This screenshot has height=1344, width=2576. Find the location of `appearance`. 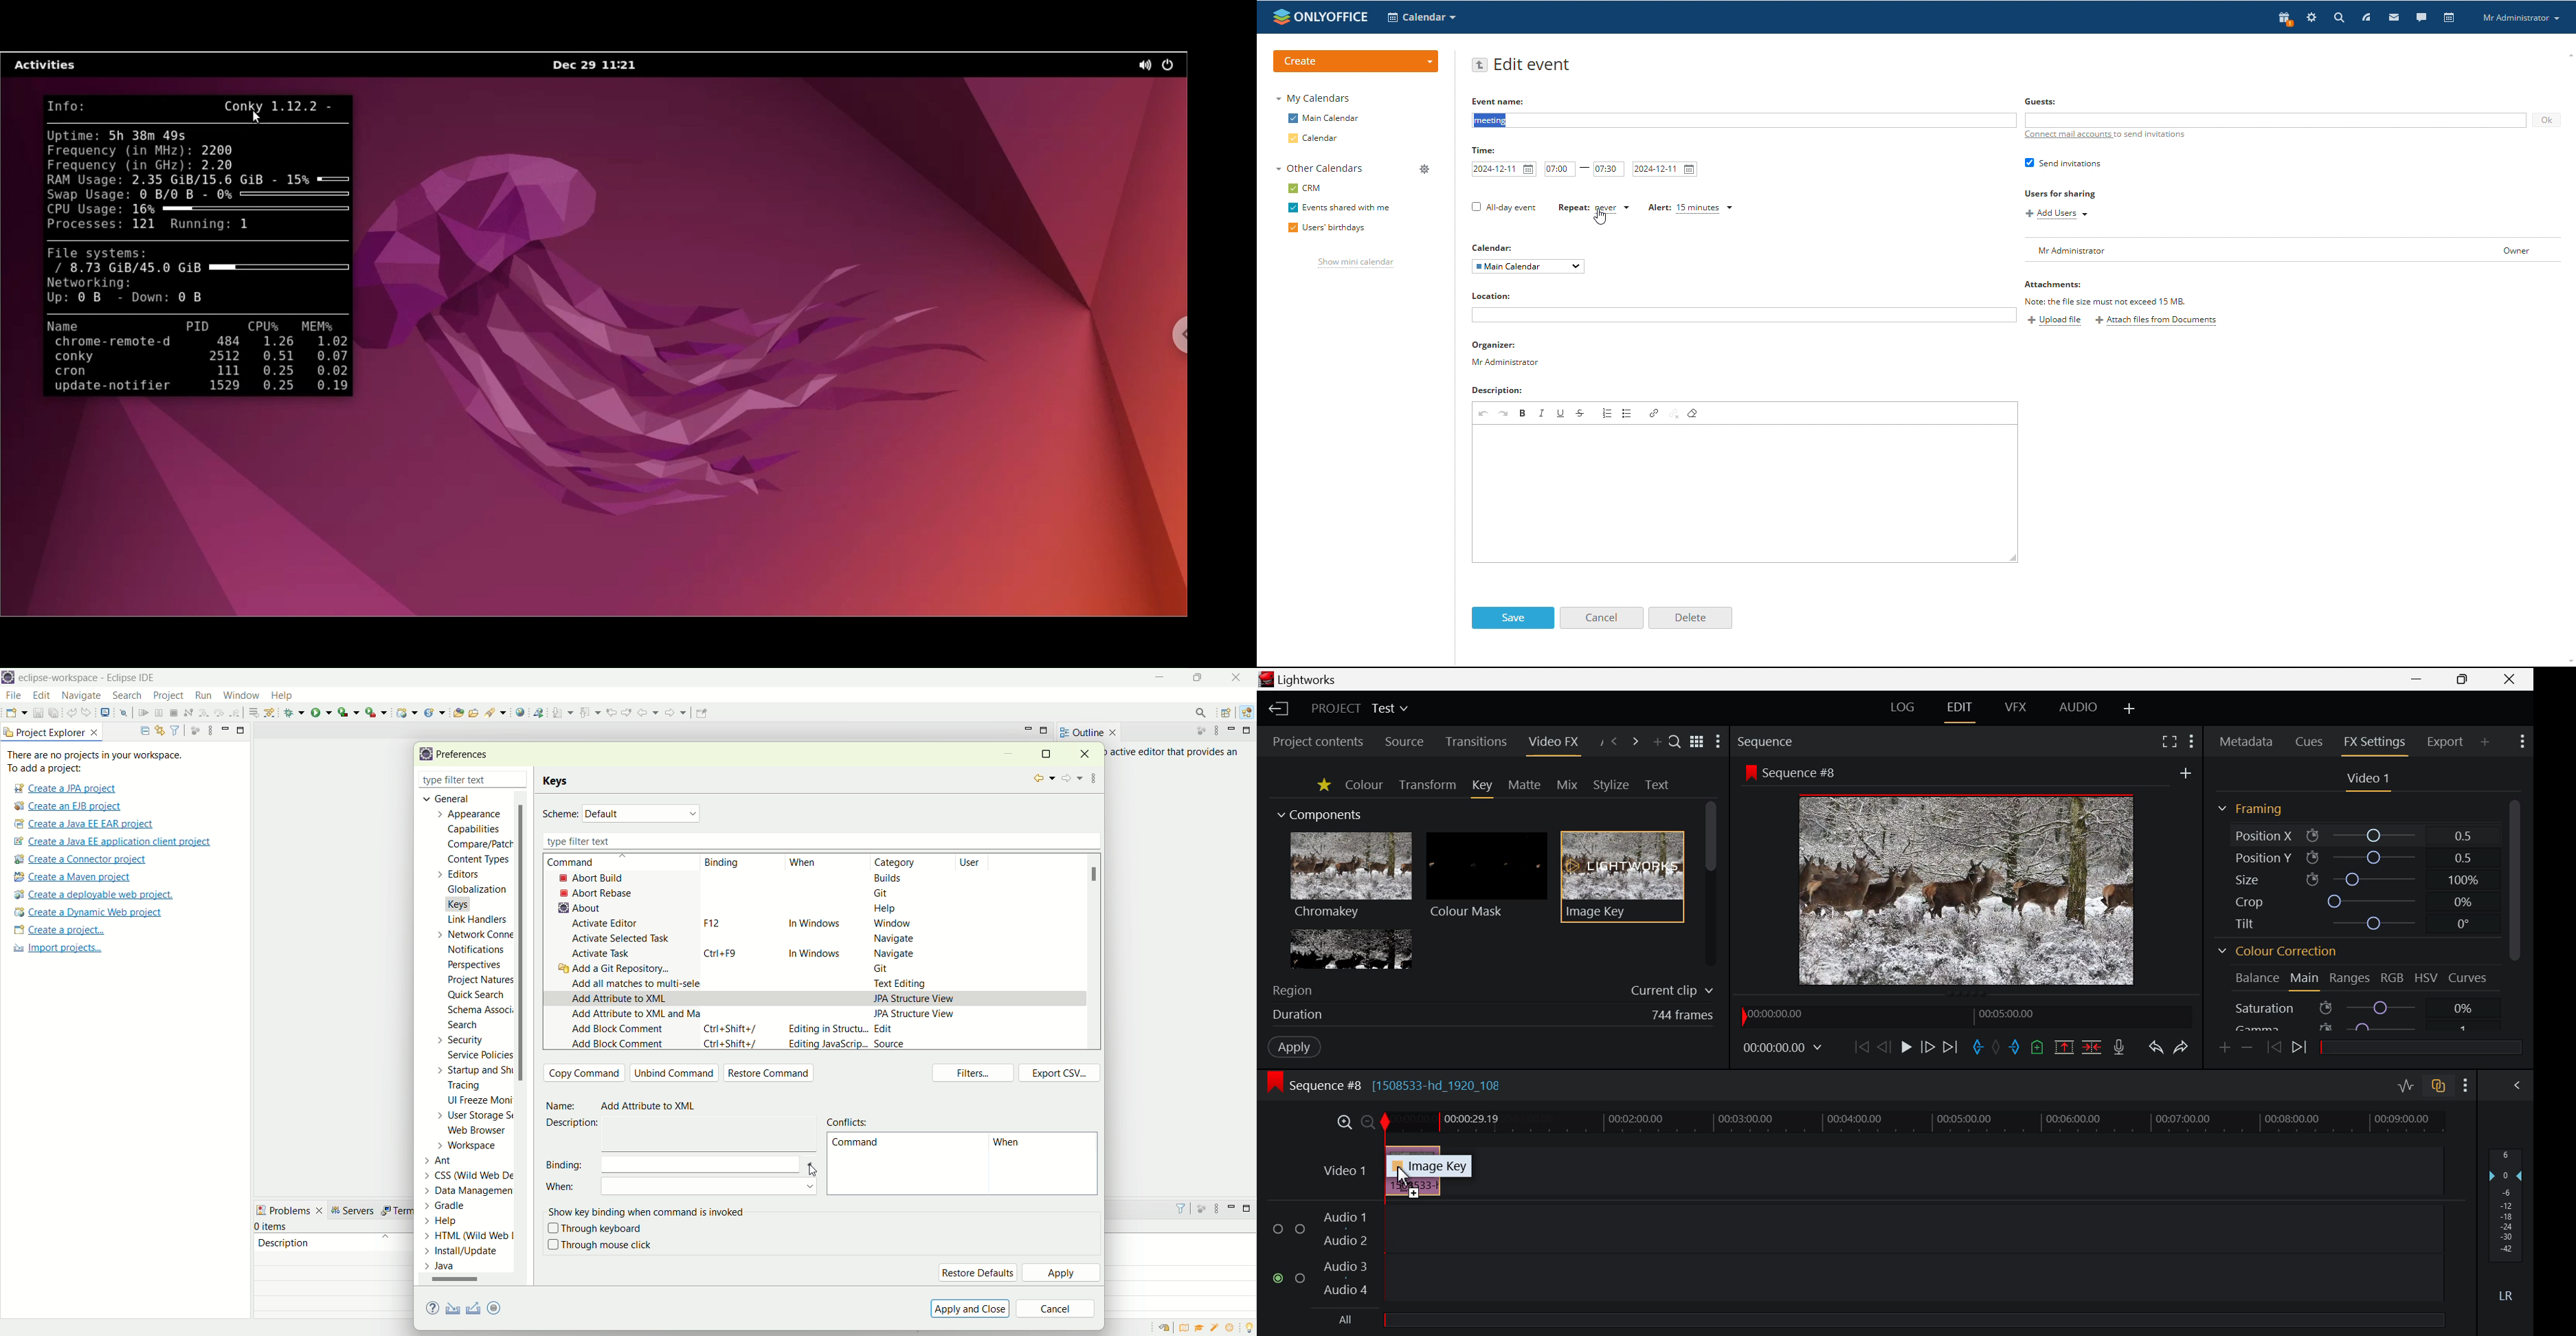

appearance is located at coordinates (473, 815).